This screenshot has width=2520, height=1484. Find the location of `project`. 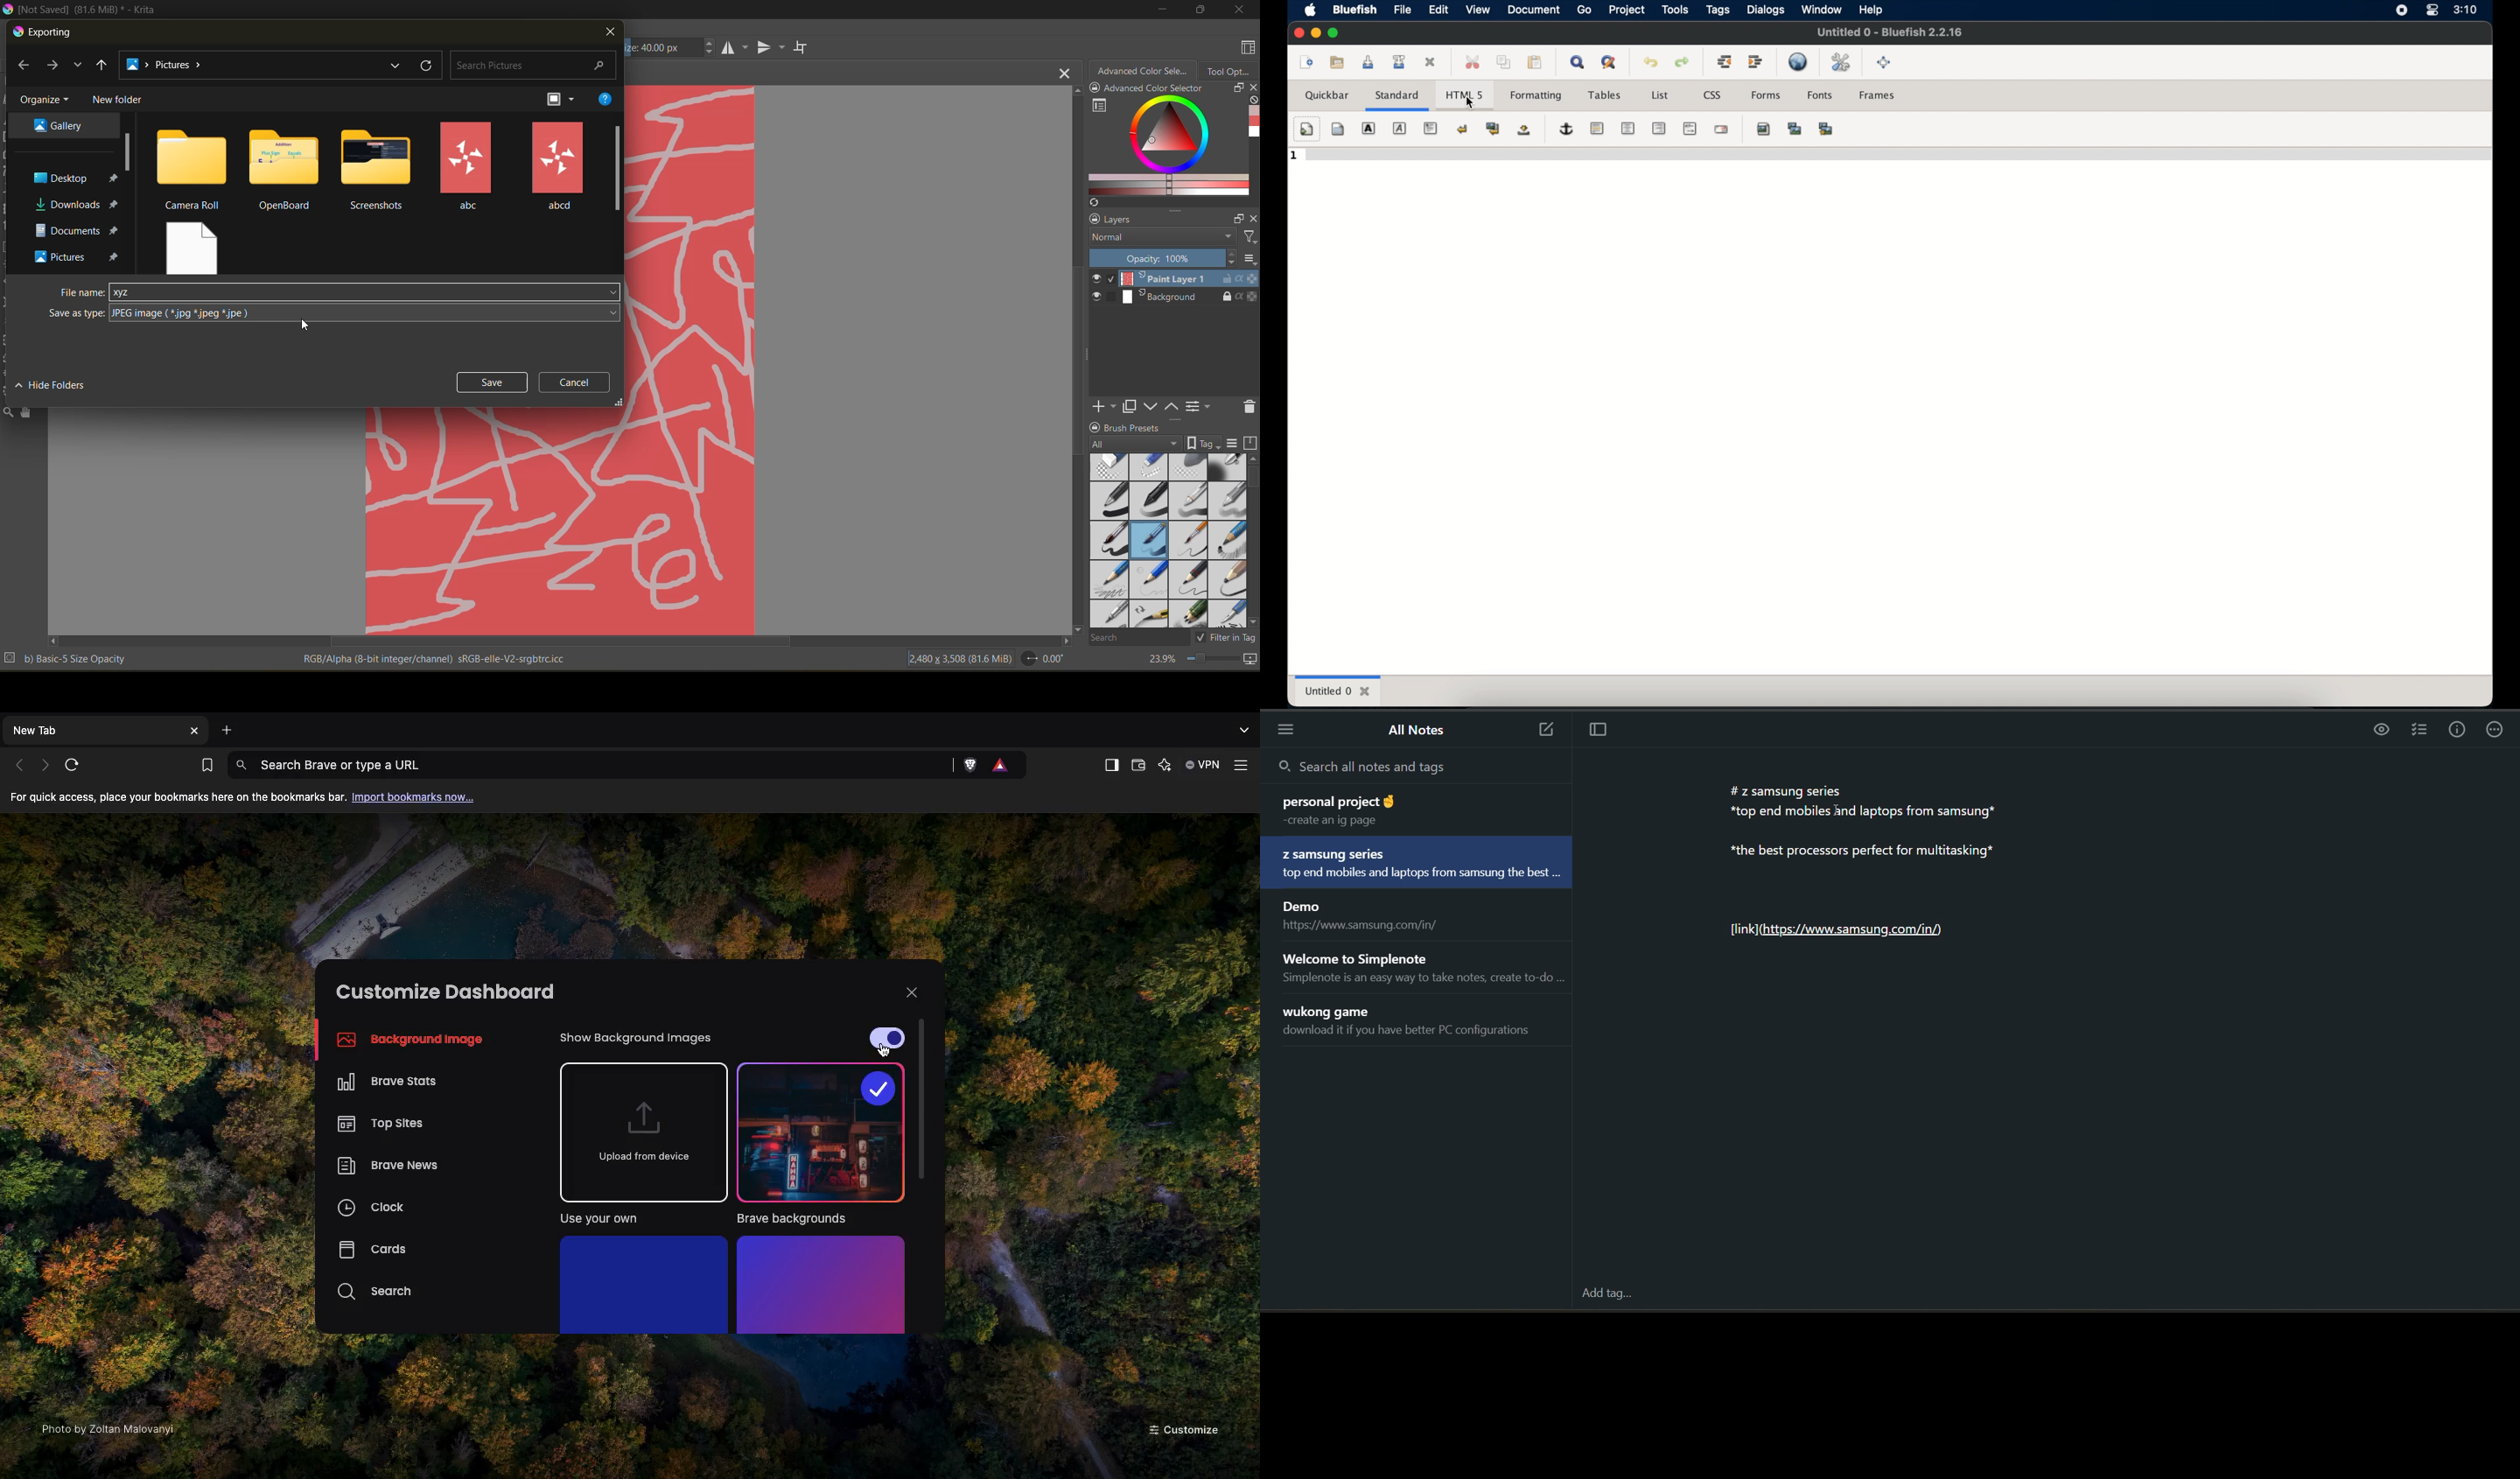

project is located at coordinates (1626, 9).